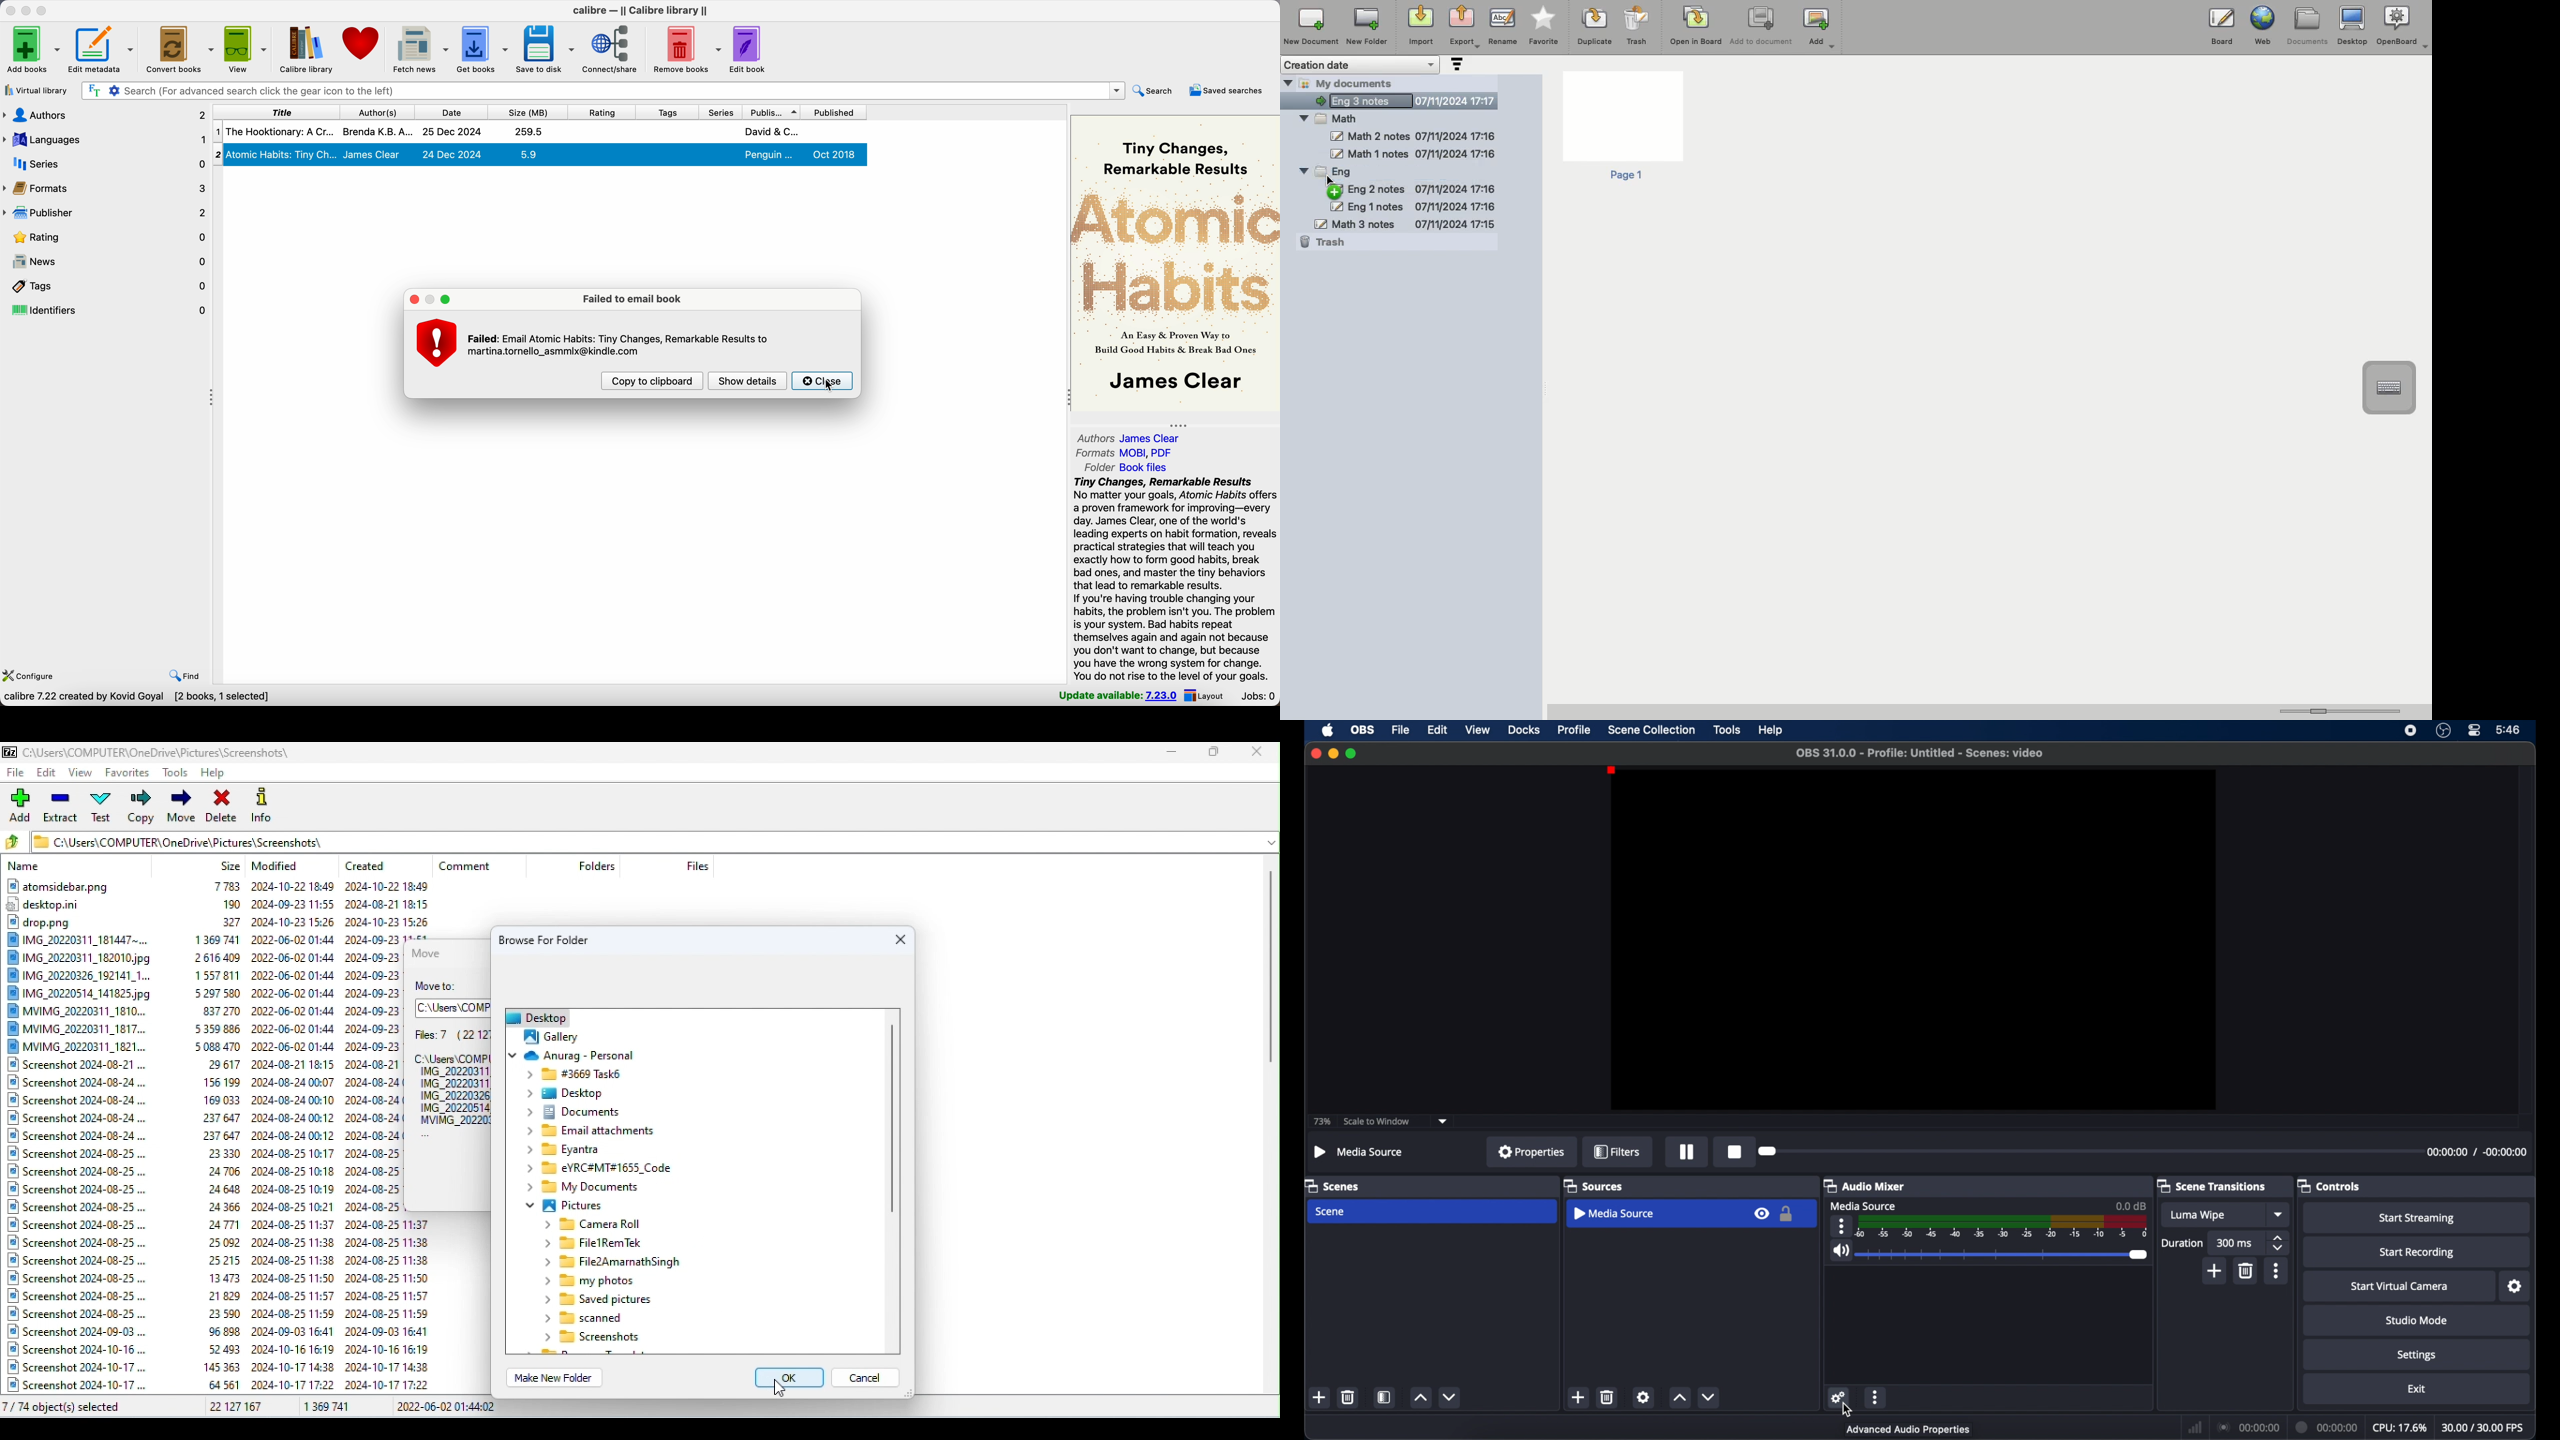 This screenshot has height=1456, width=2576. What do you see at coordinates (1864, 1187) in the screenshot?
I see `audio mixer` at bounding box center [1864, 1187].